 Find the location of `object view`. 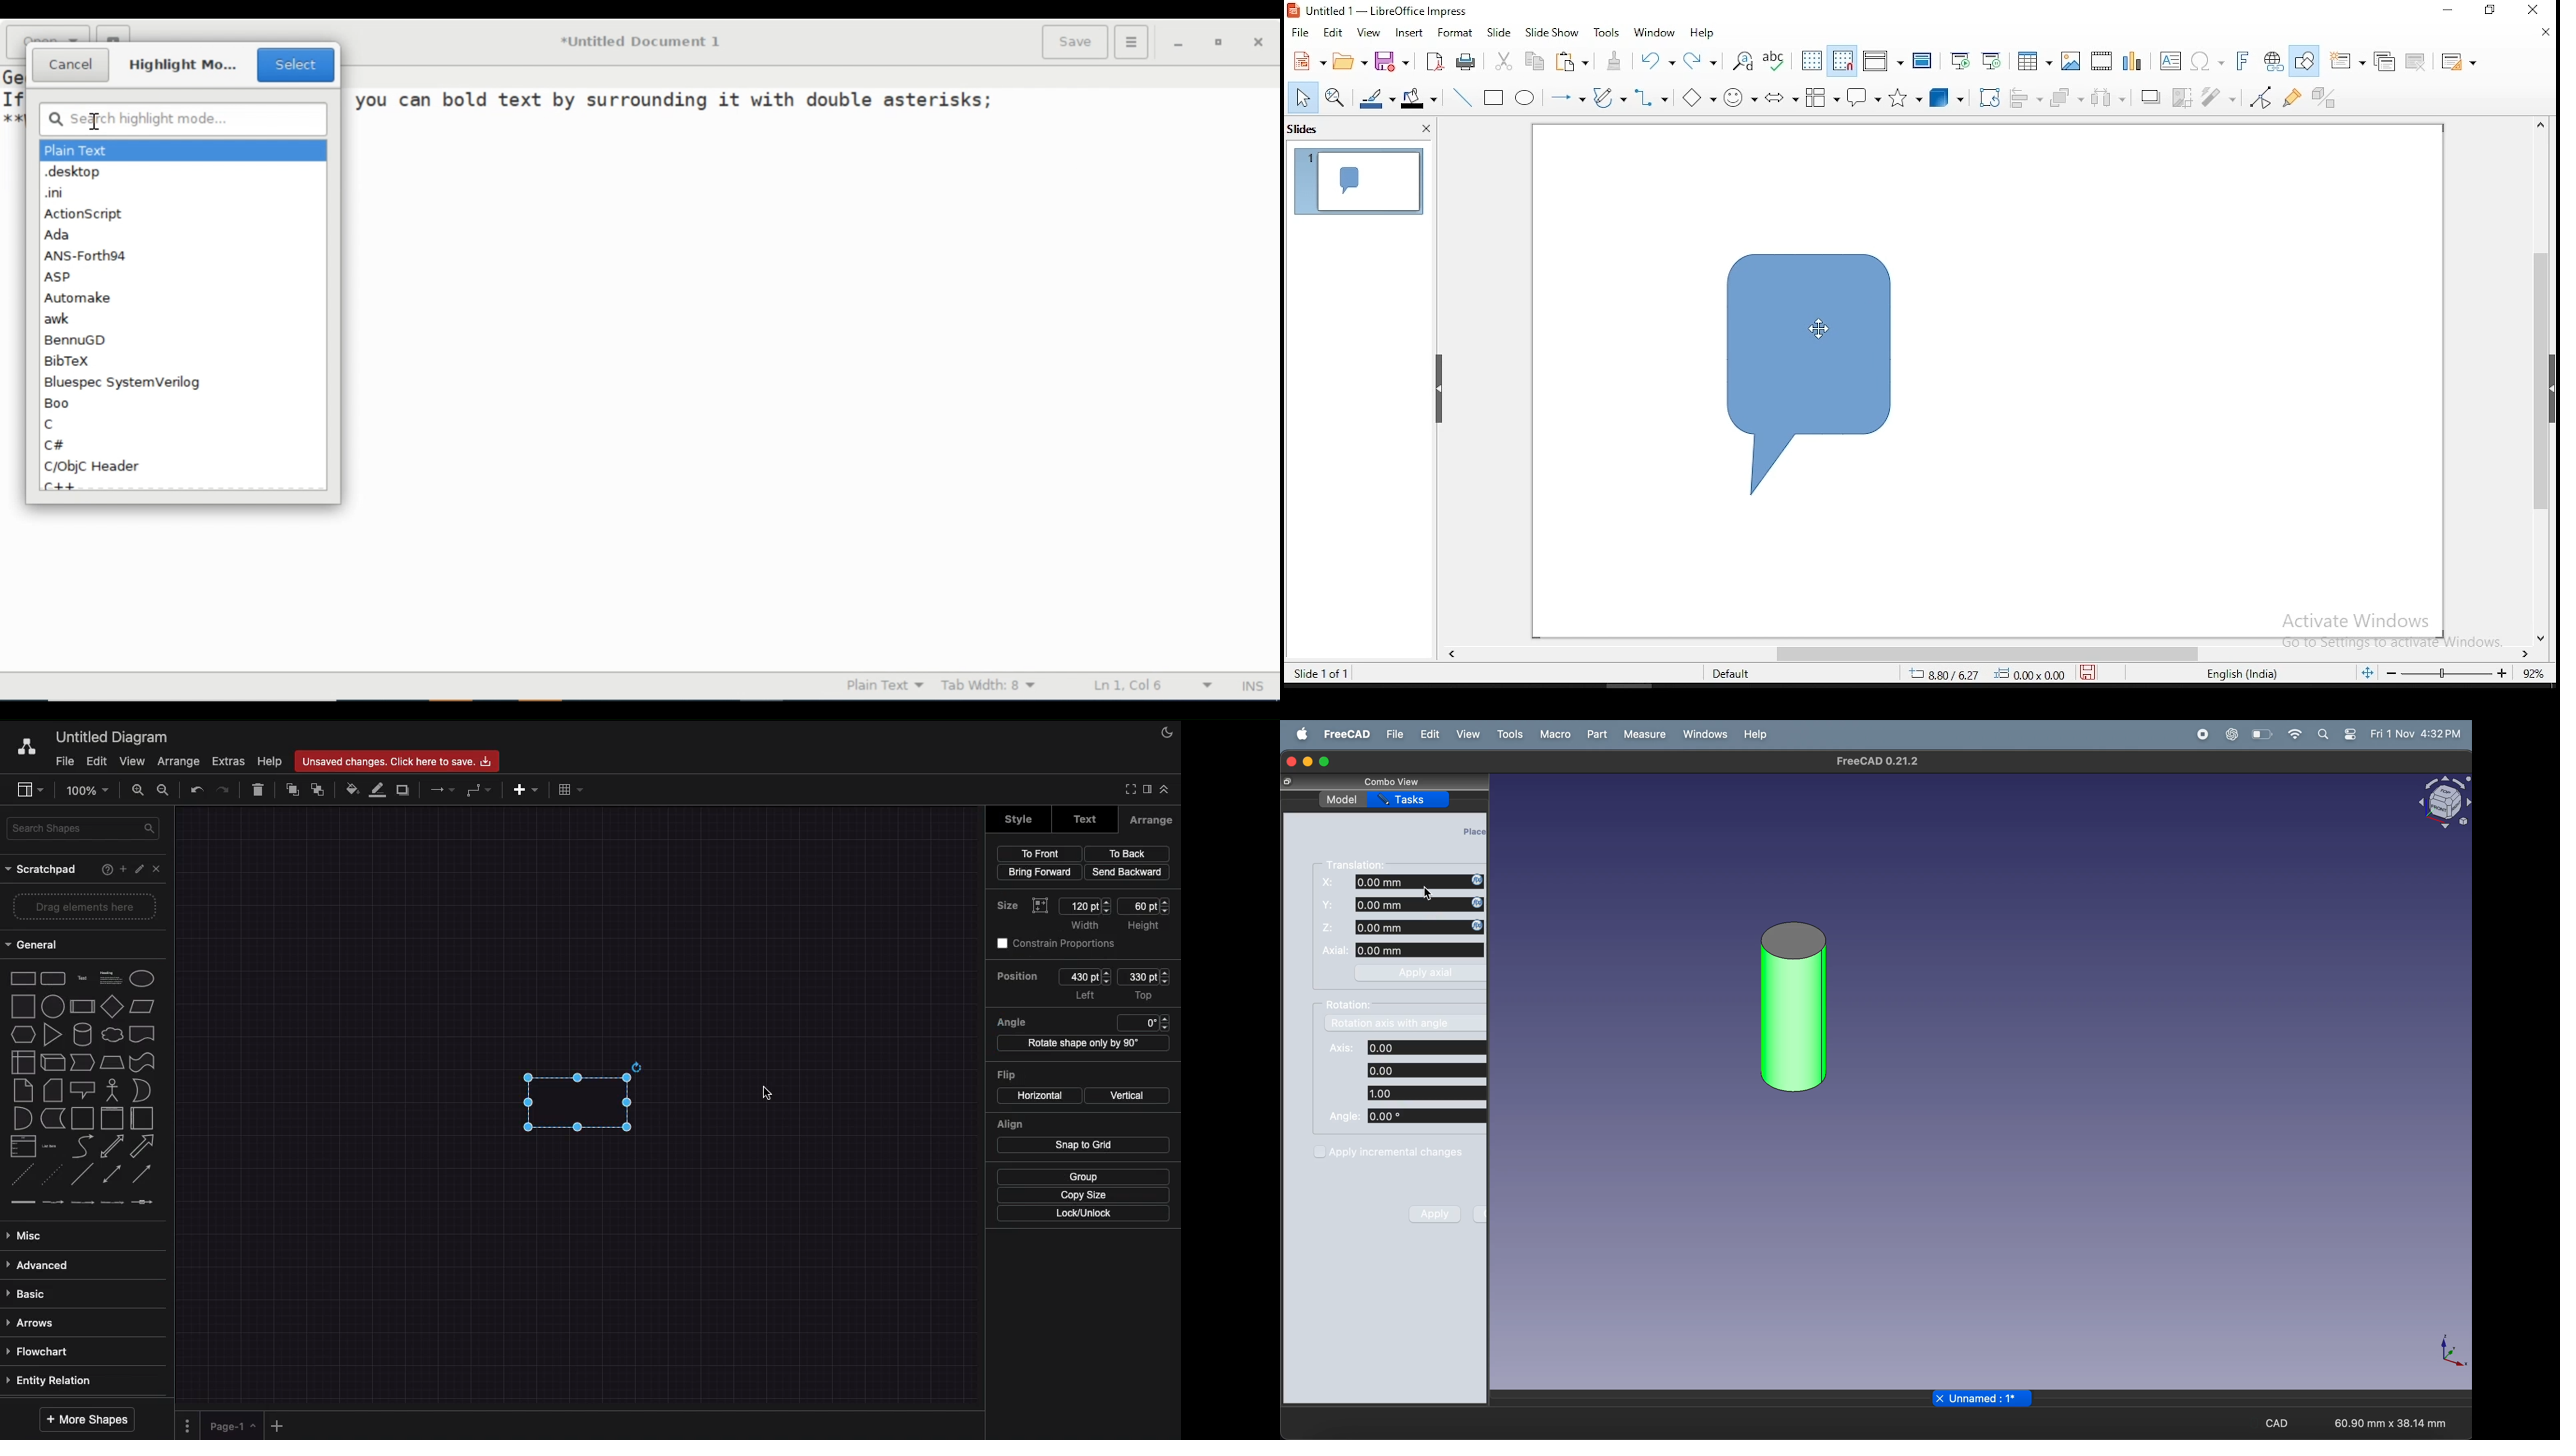

object view is located at coordinates (2444, 802).